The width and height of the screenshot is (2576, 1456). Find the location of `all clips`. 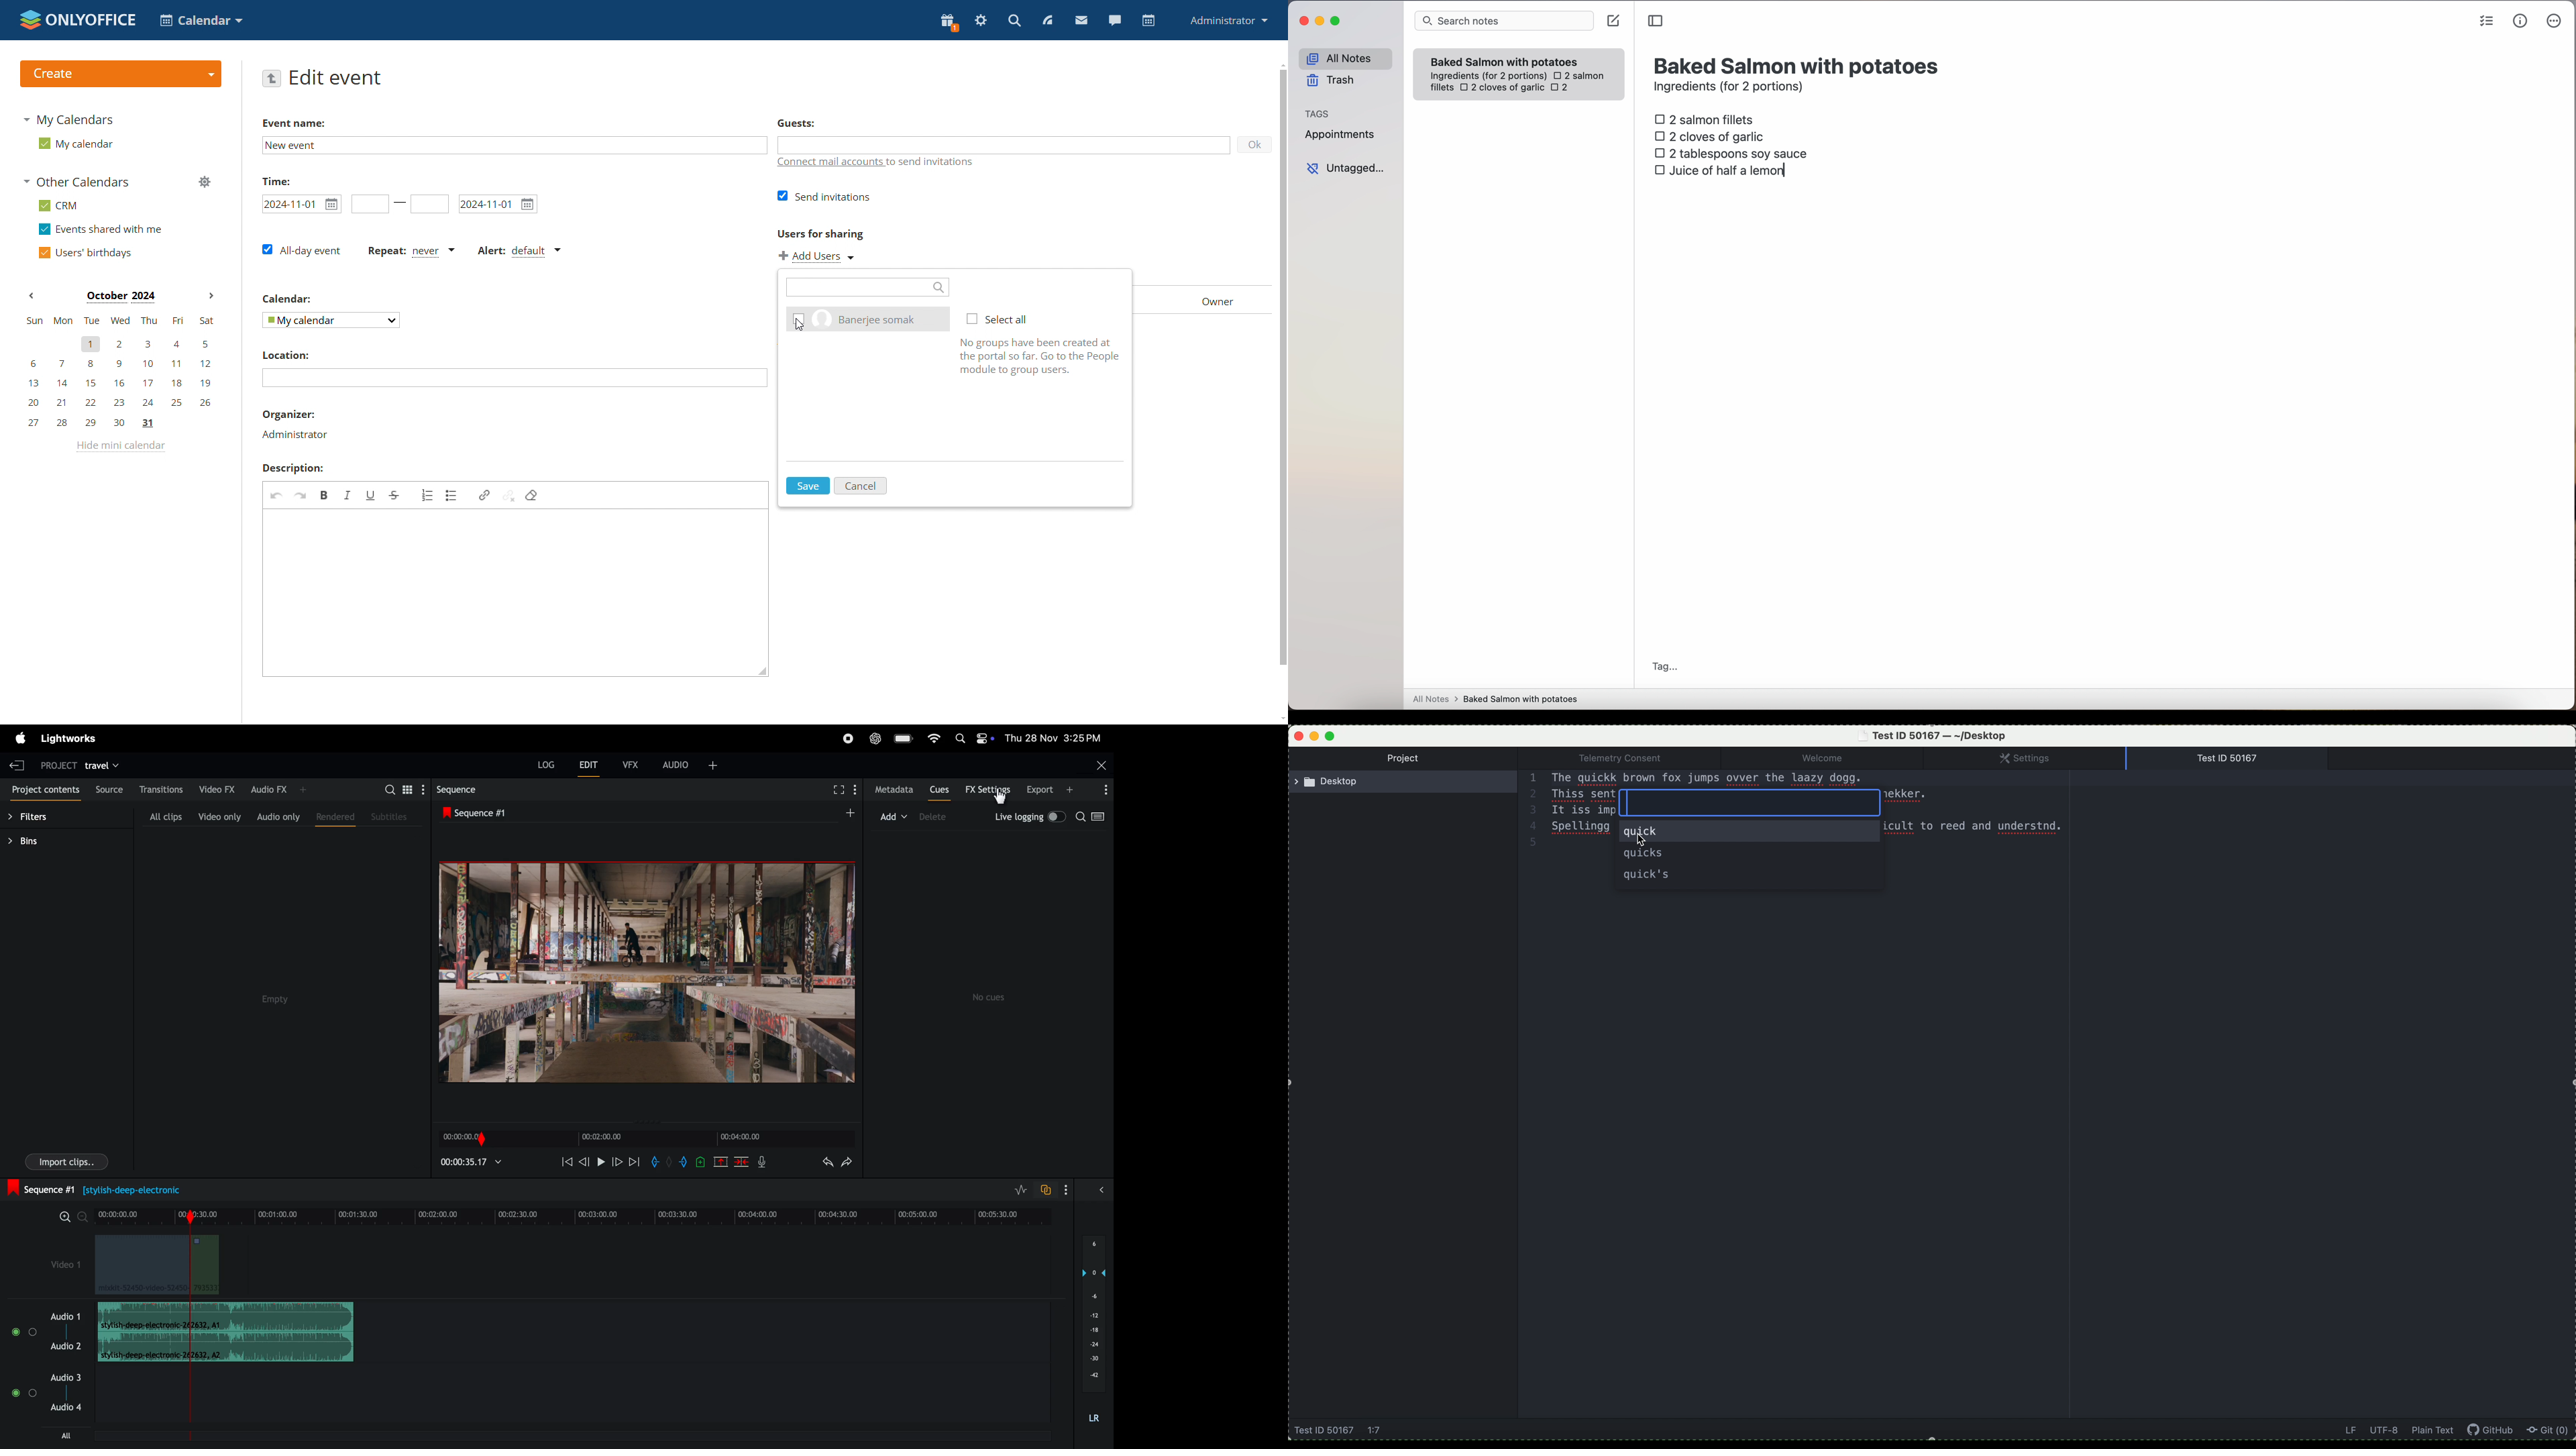

all clips is located at coordinates (158, 815).